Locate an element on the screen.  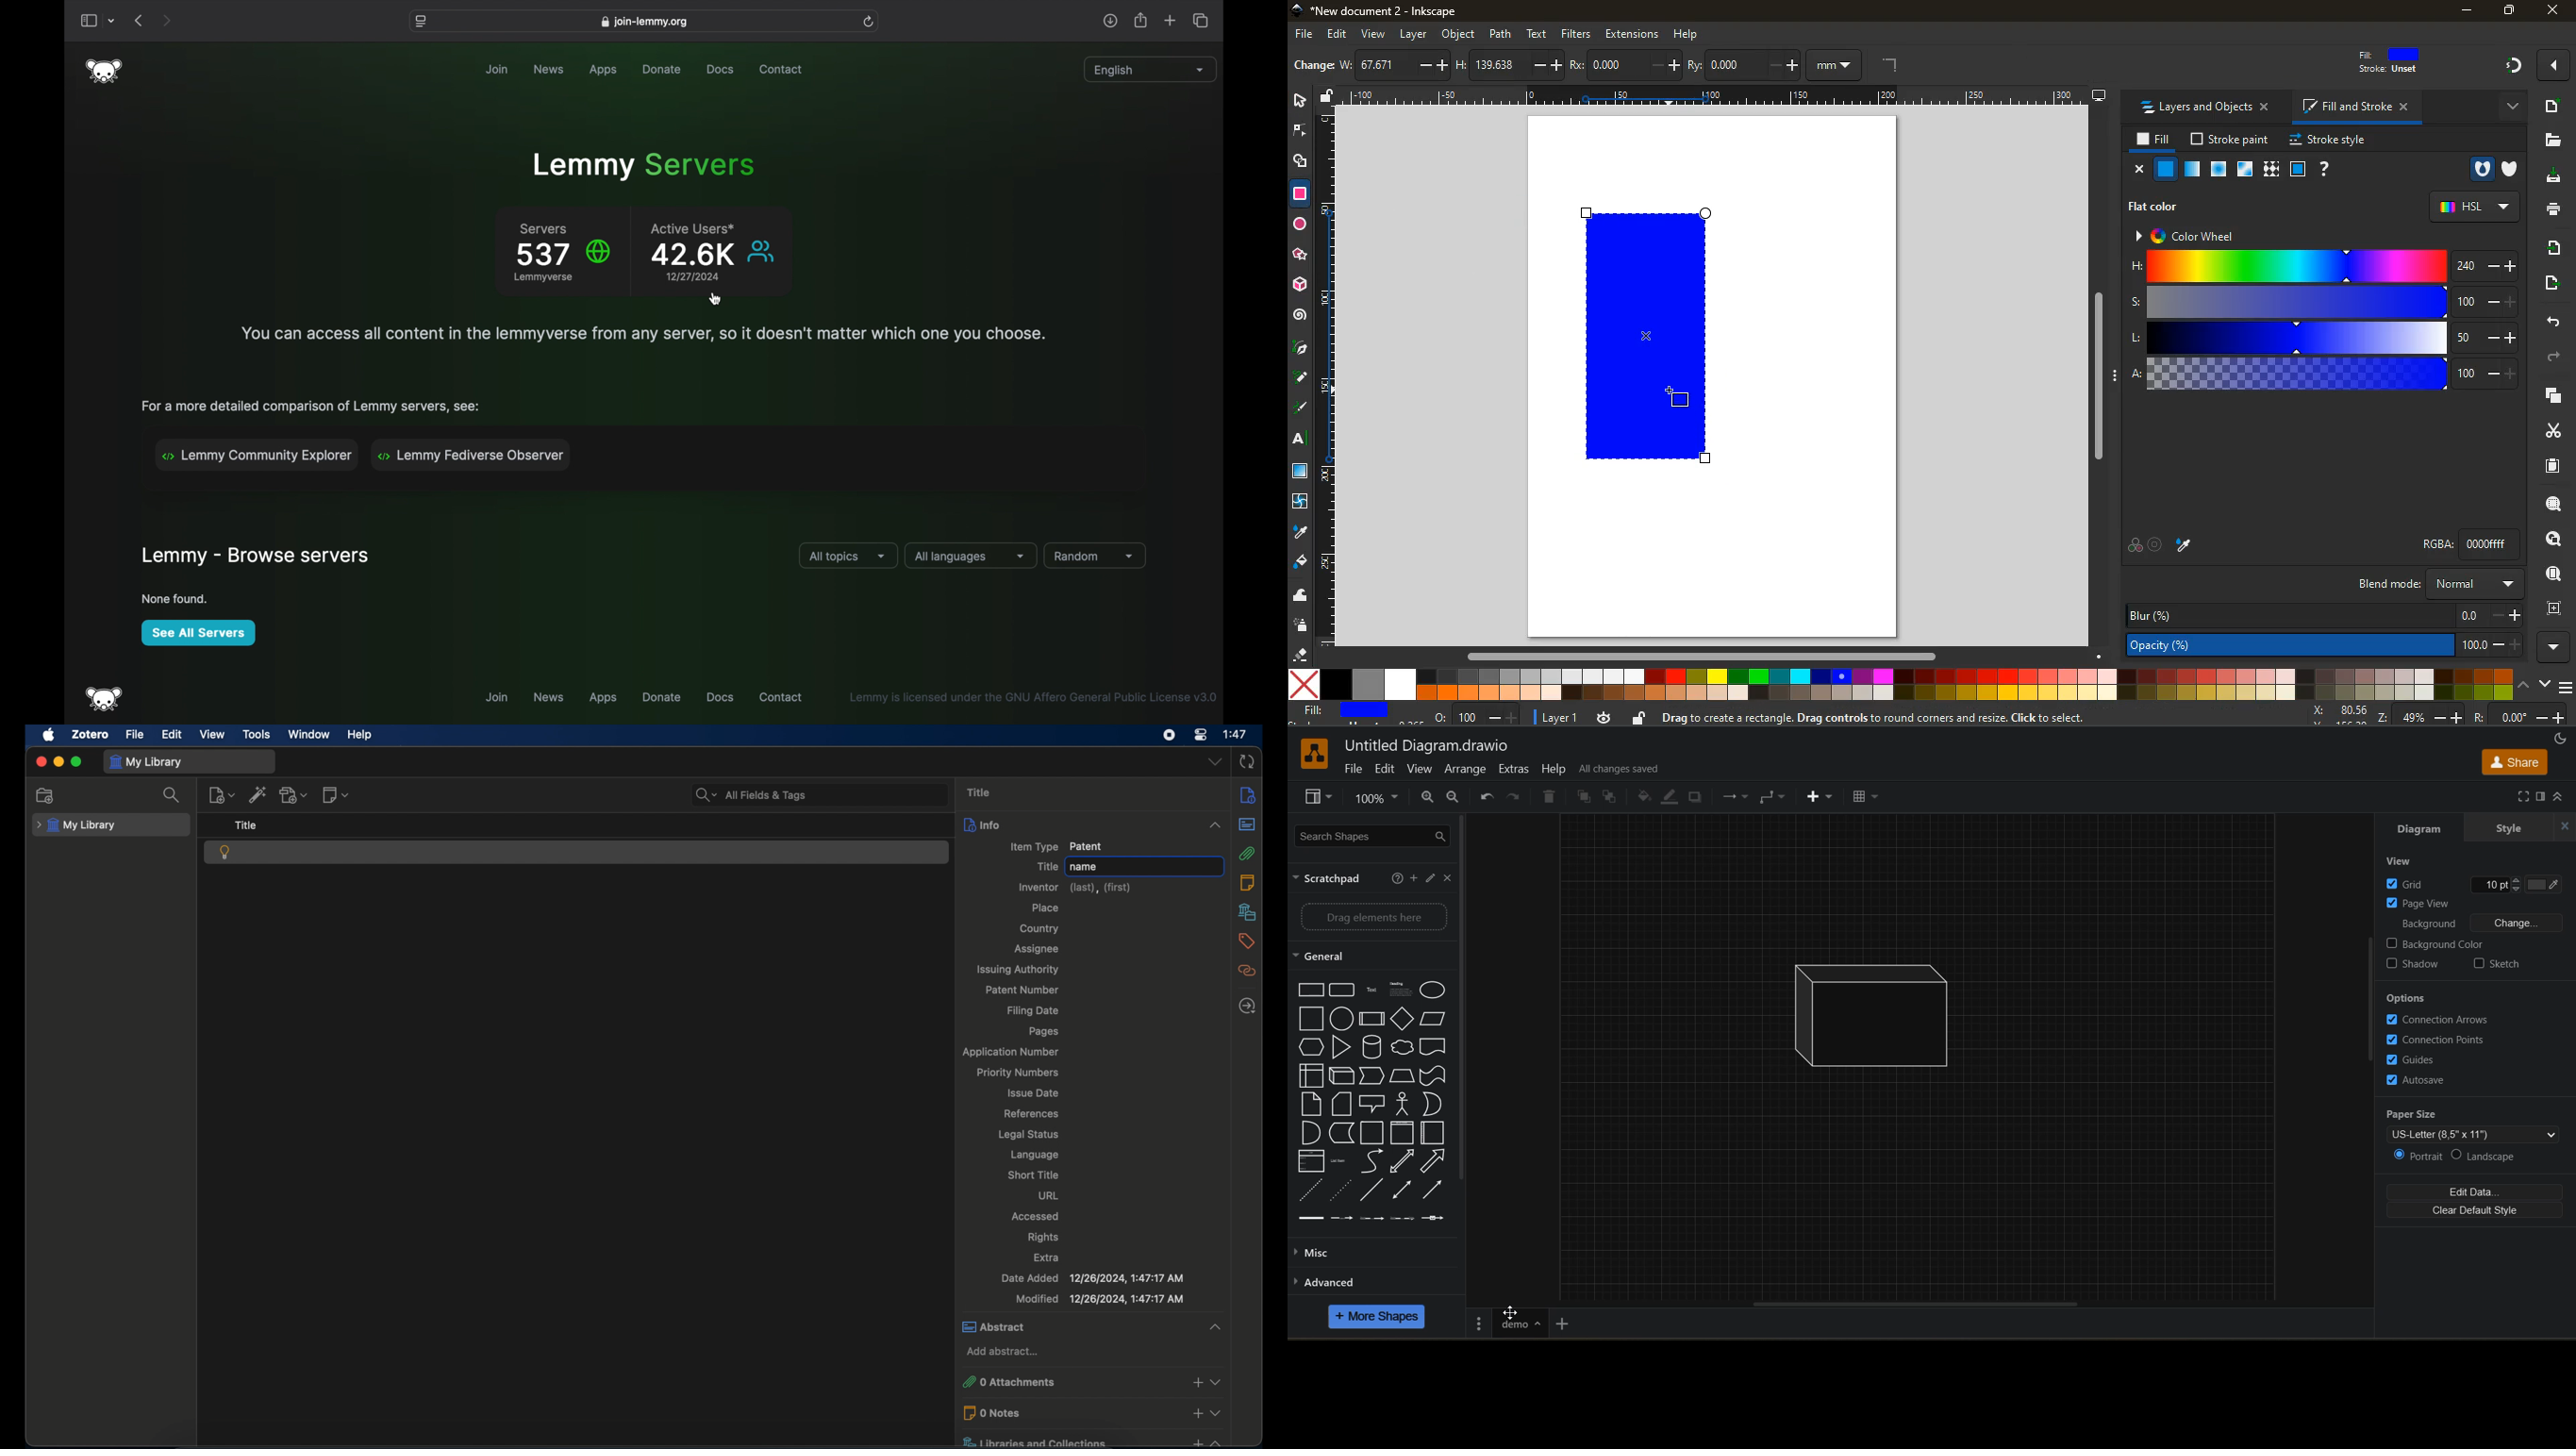
forward is located at coordinates (2551, 357).